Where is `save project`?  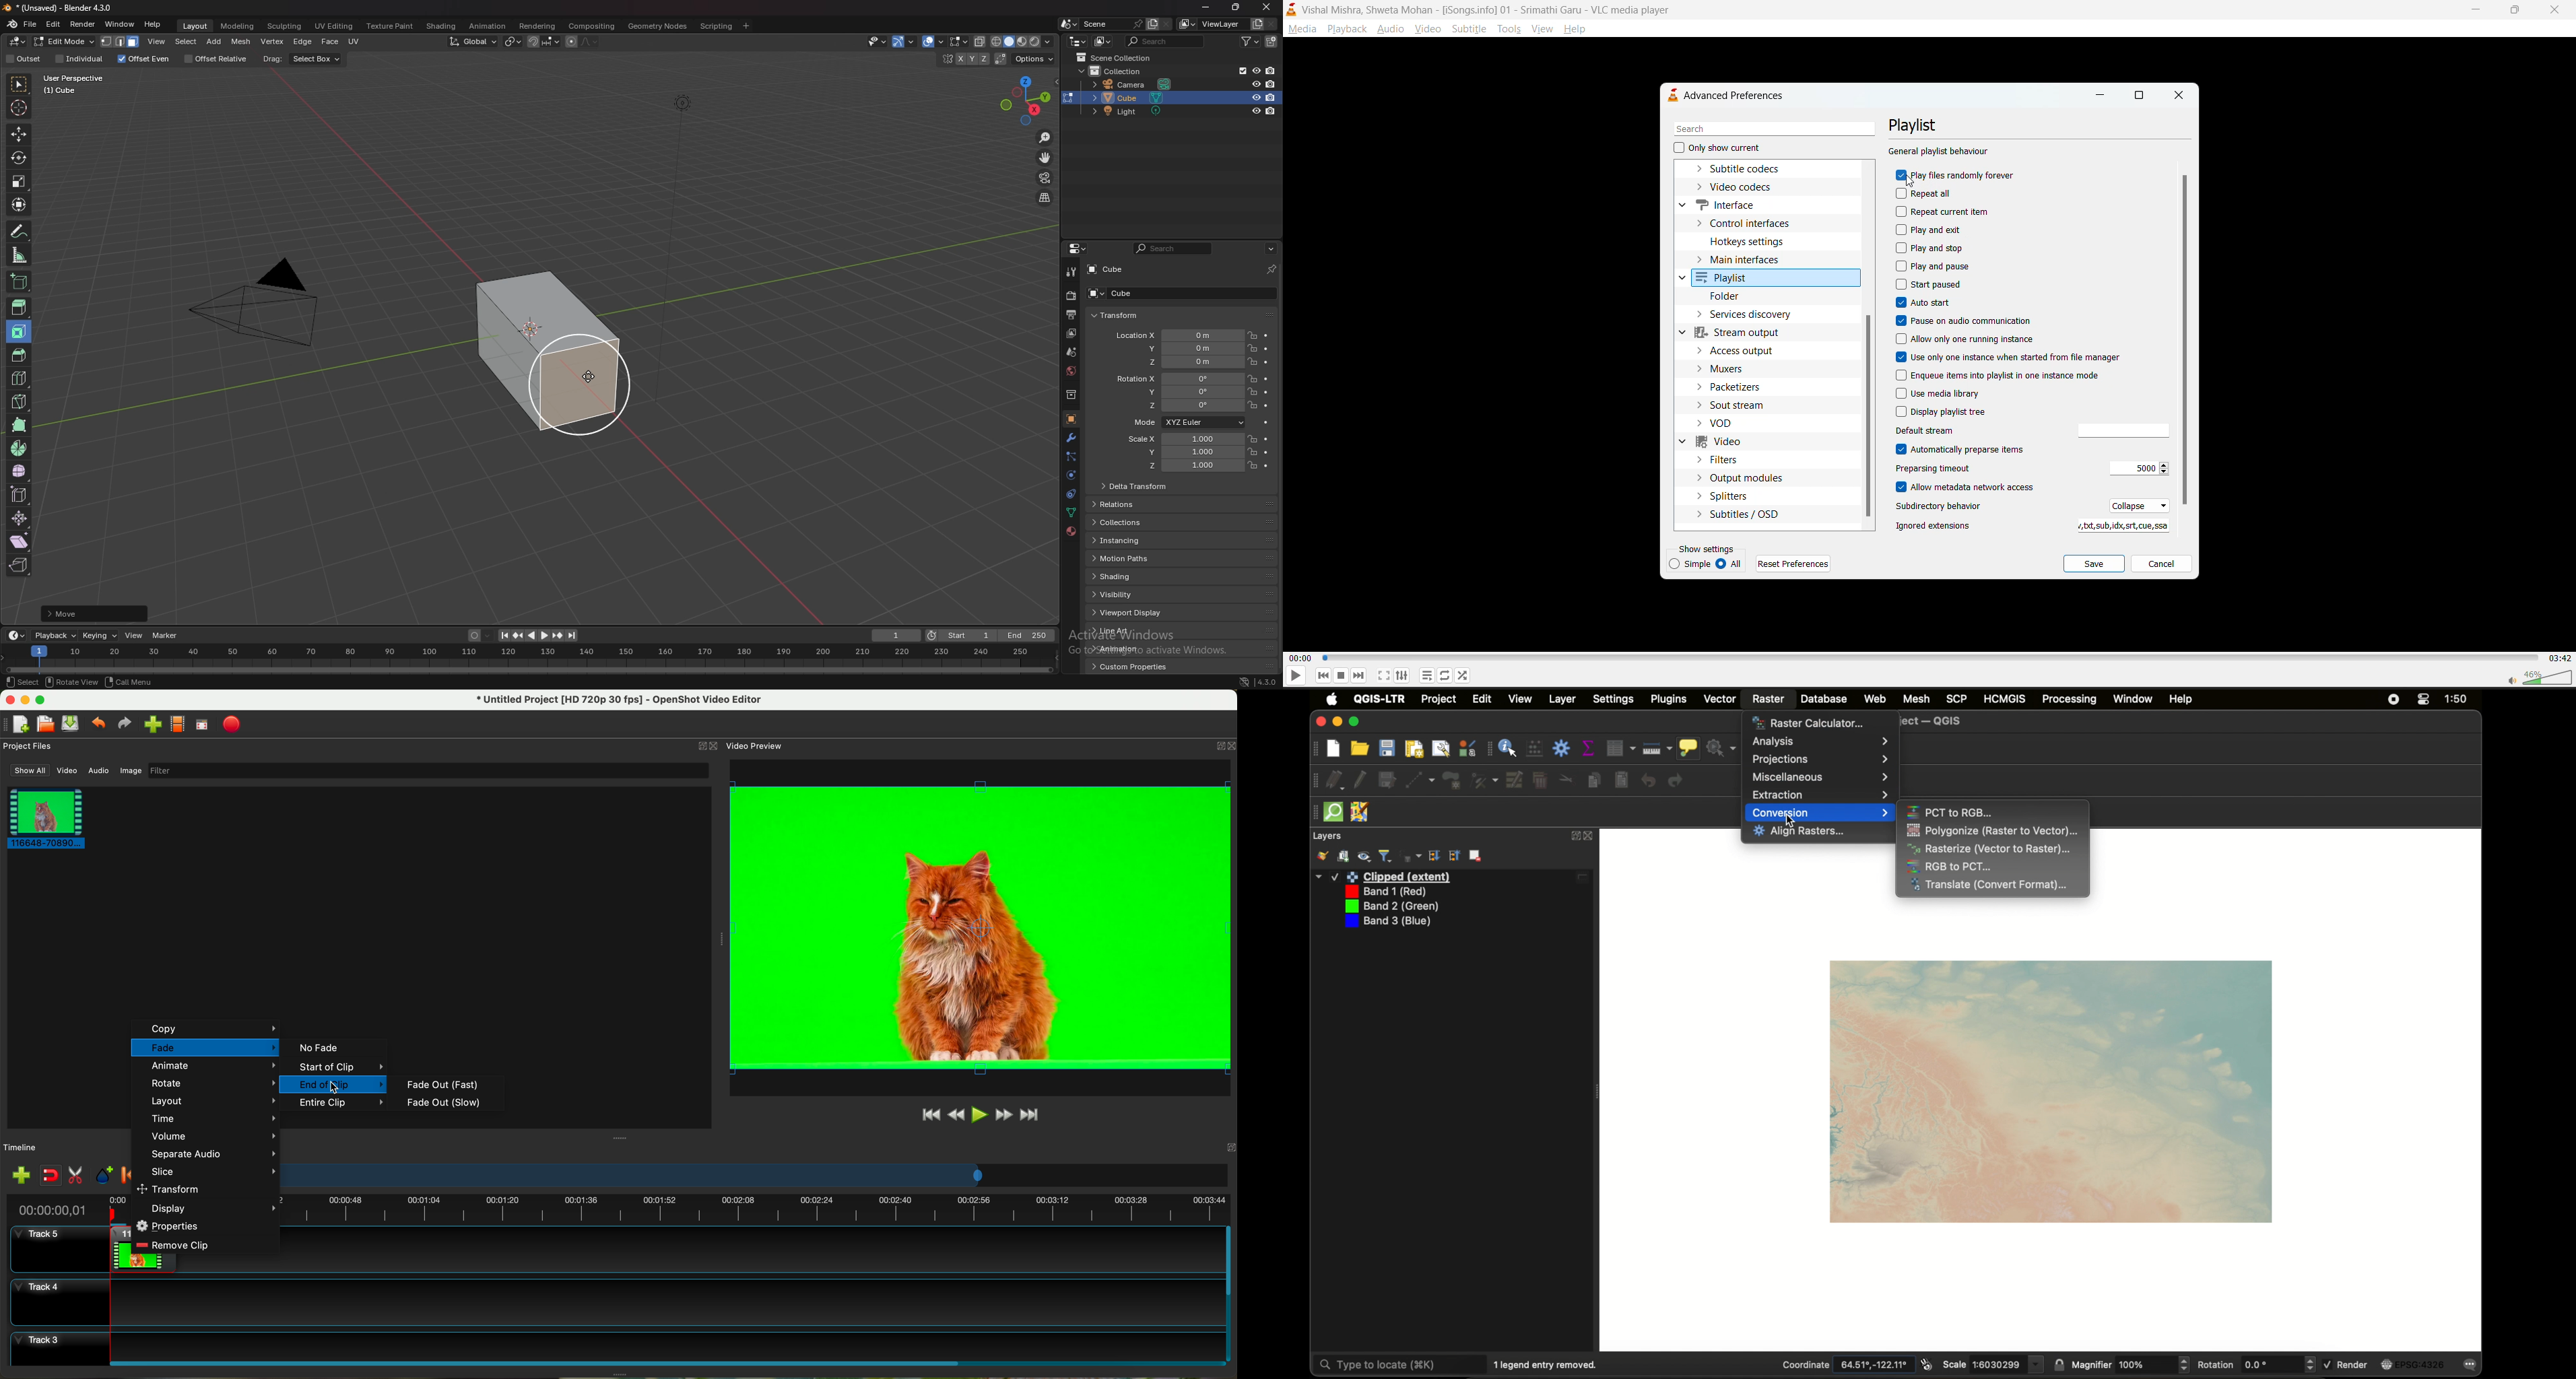
save project is located at coordinates (71, 724).